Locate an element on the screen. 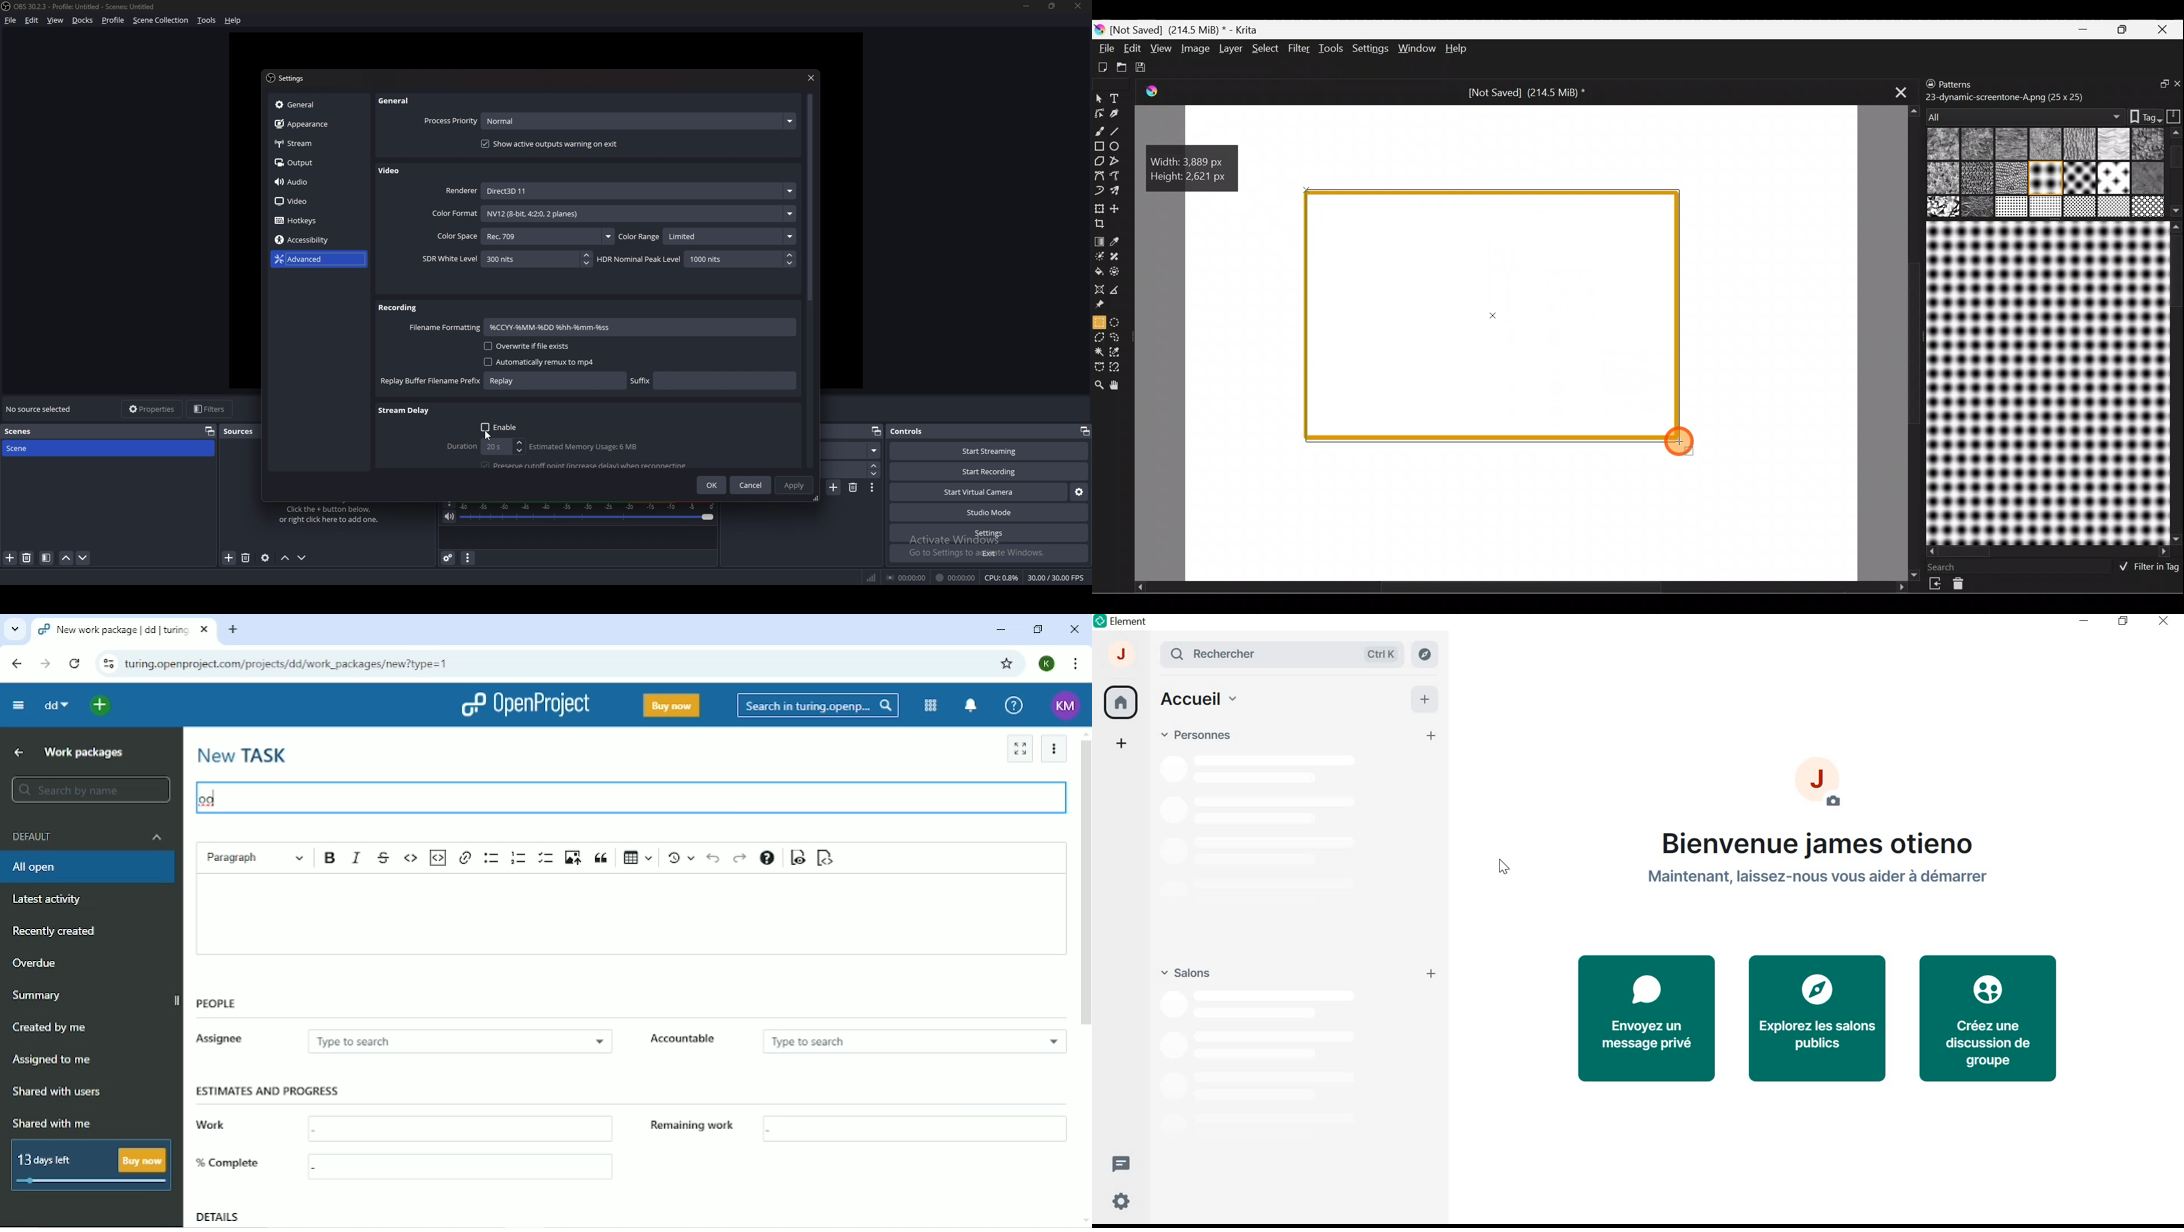  remove source is located at coordinates (246, 559).